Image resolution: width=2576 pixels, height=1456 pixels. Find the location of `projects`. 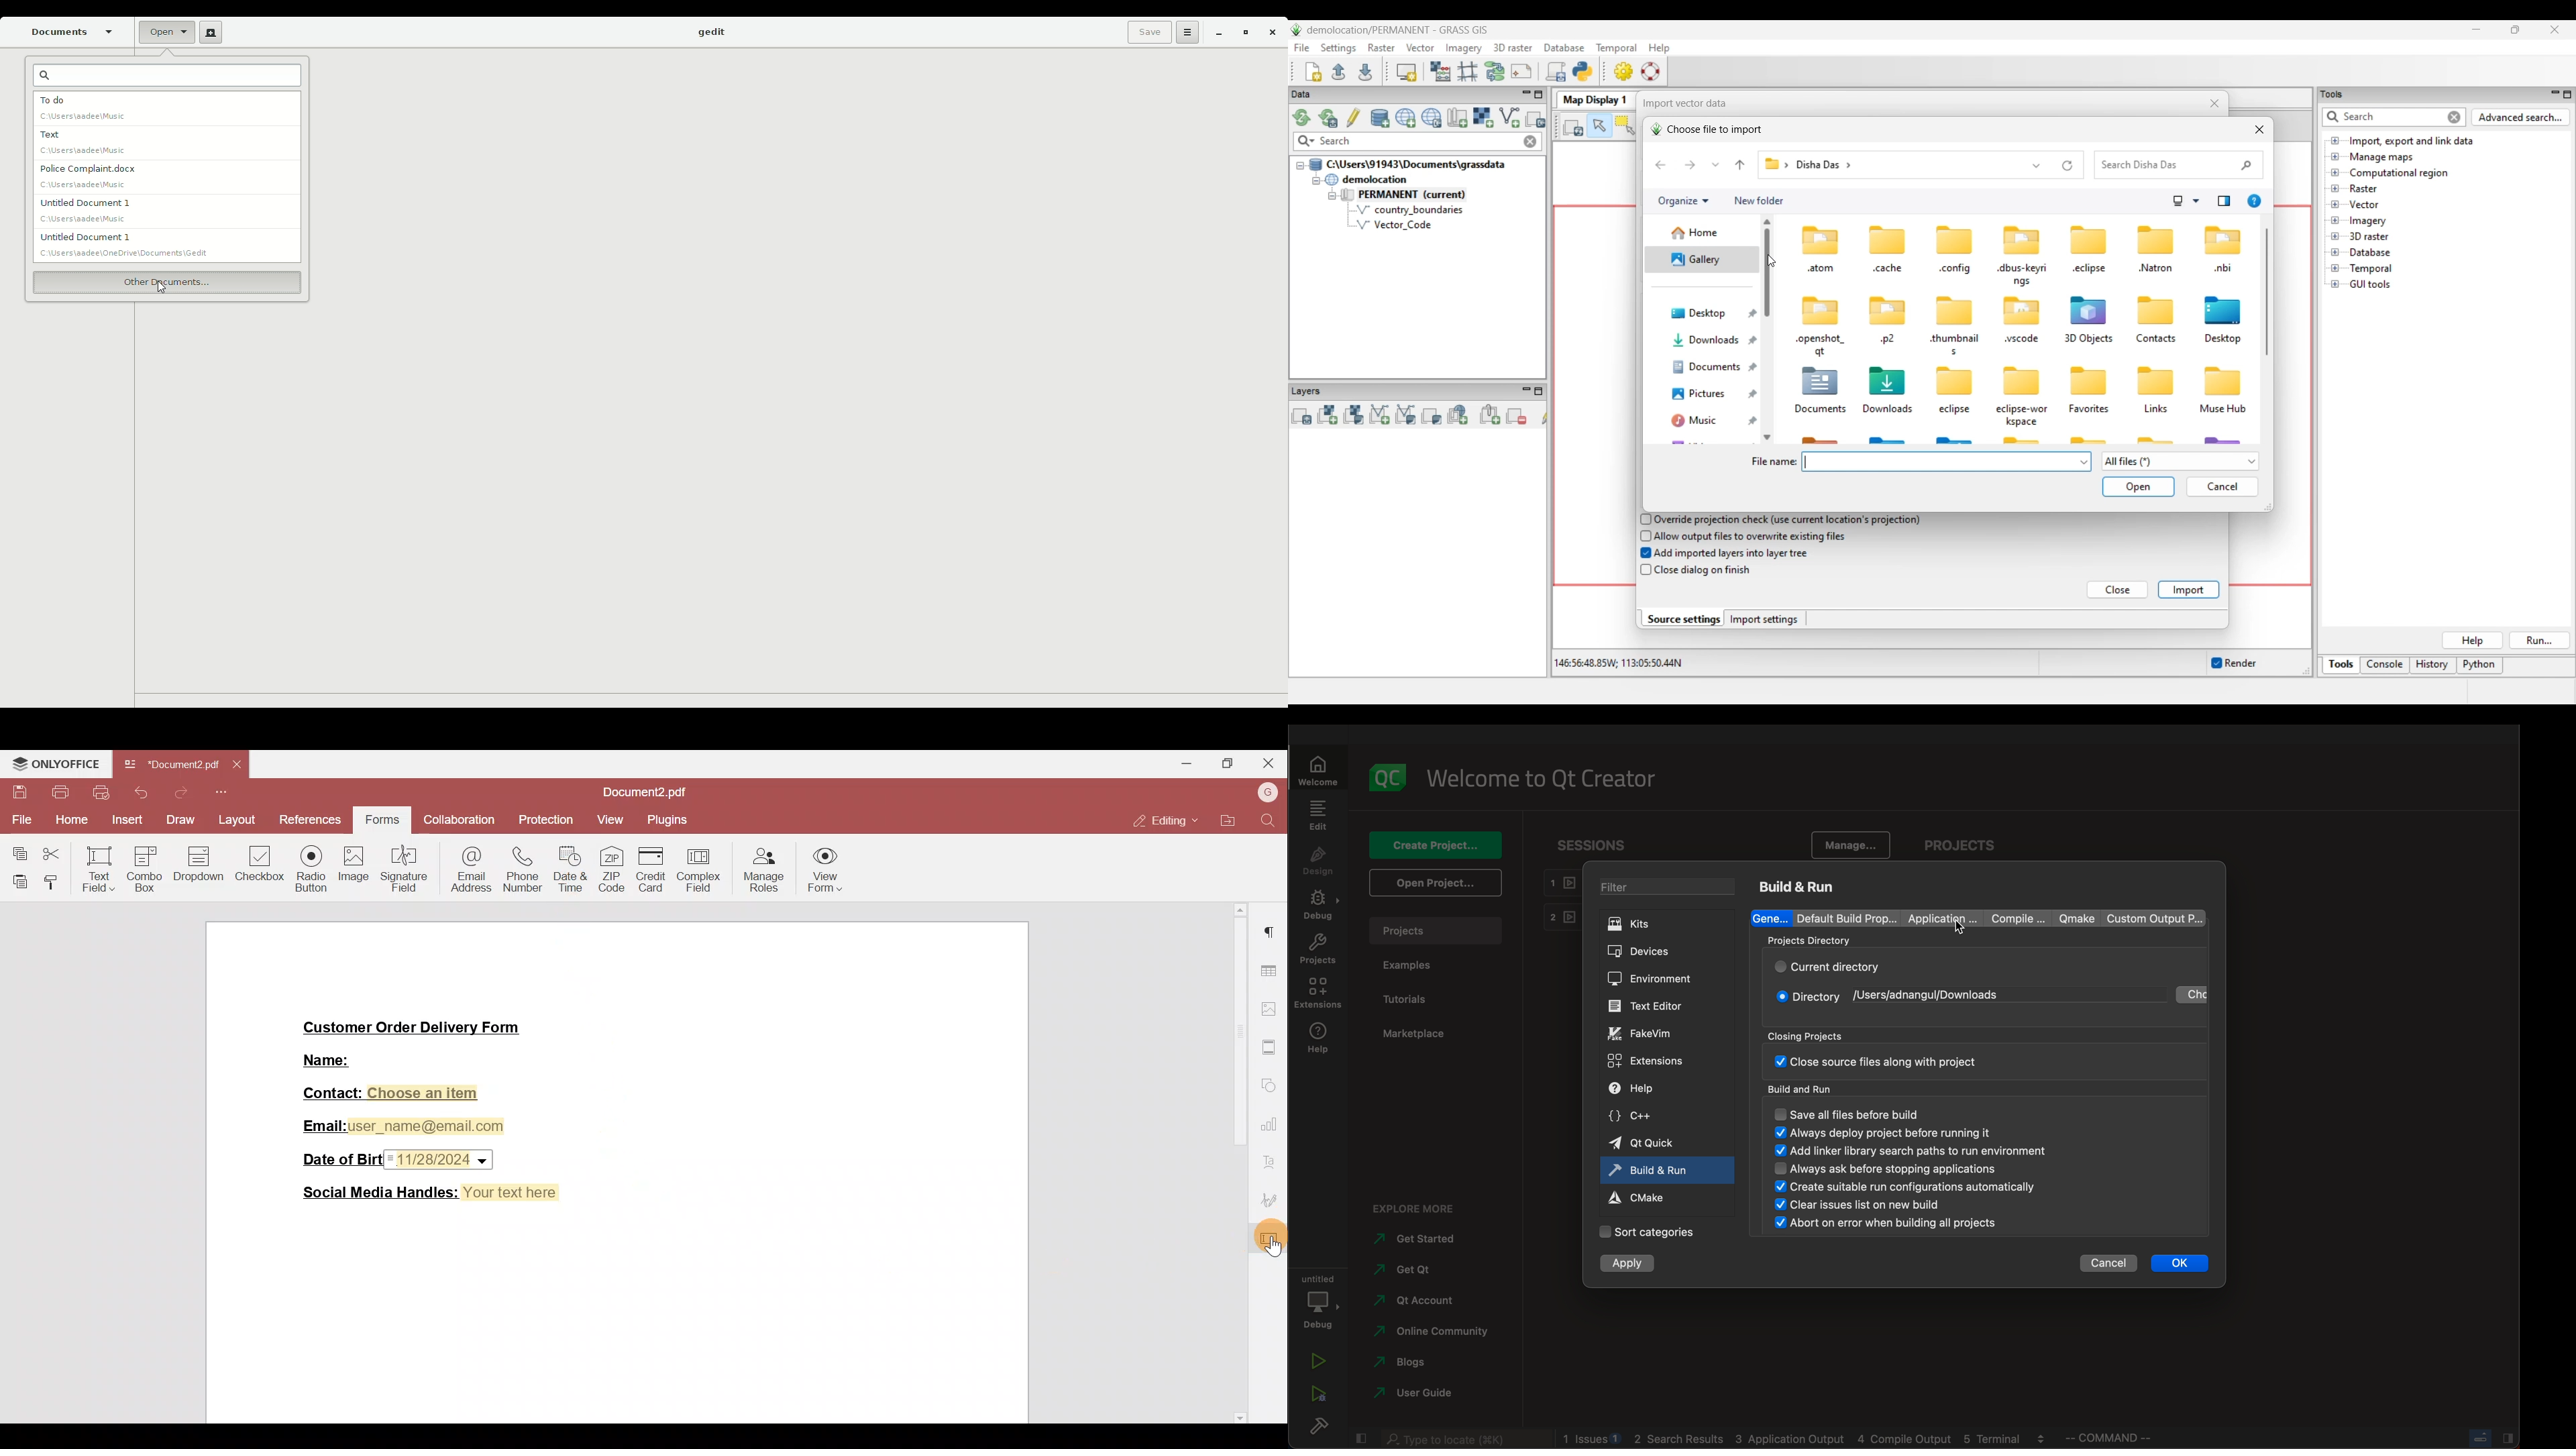

projects is located at coordinates (1318, 950).